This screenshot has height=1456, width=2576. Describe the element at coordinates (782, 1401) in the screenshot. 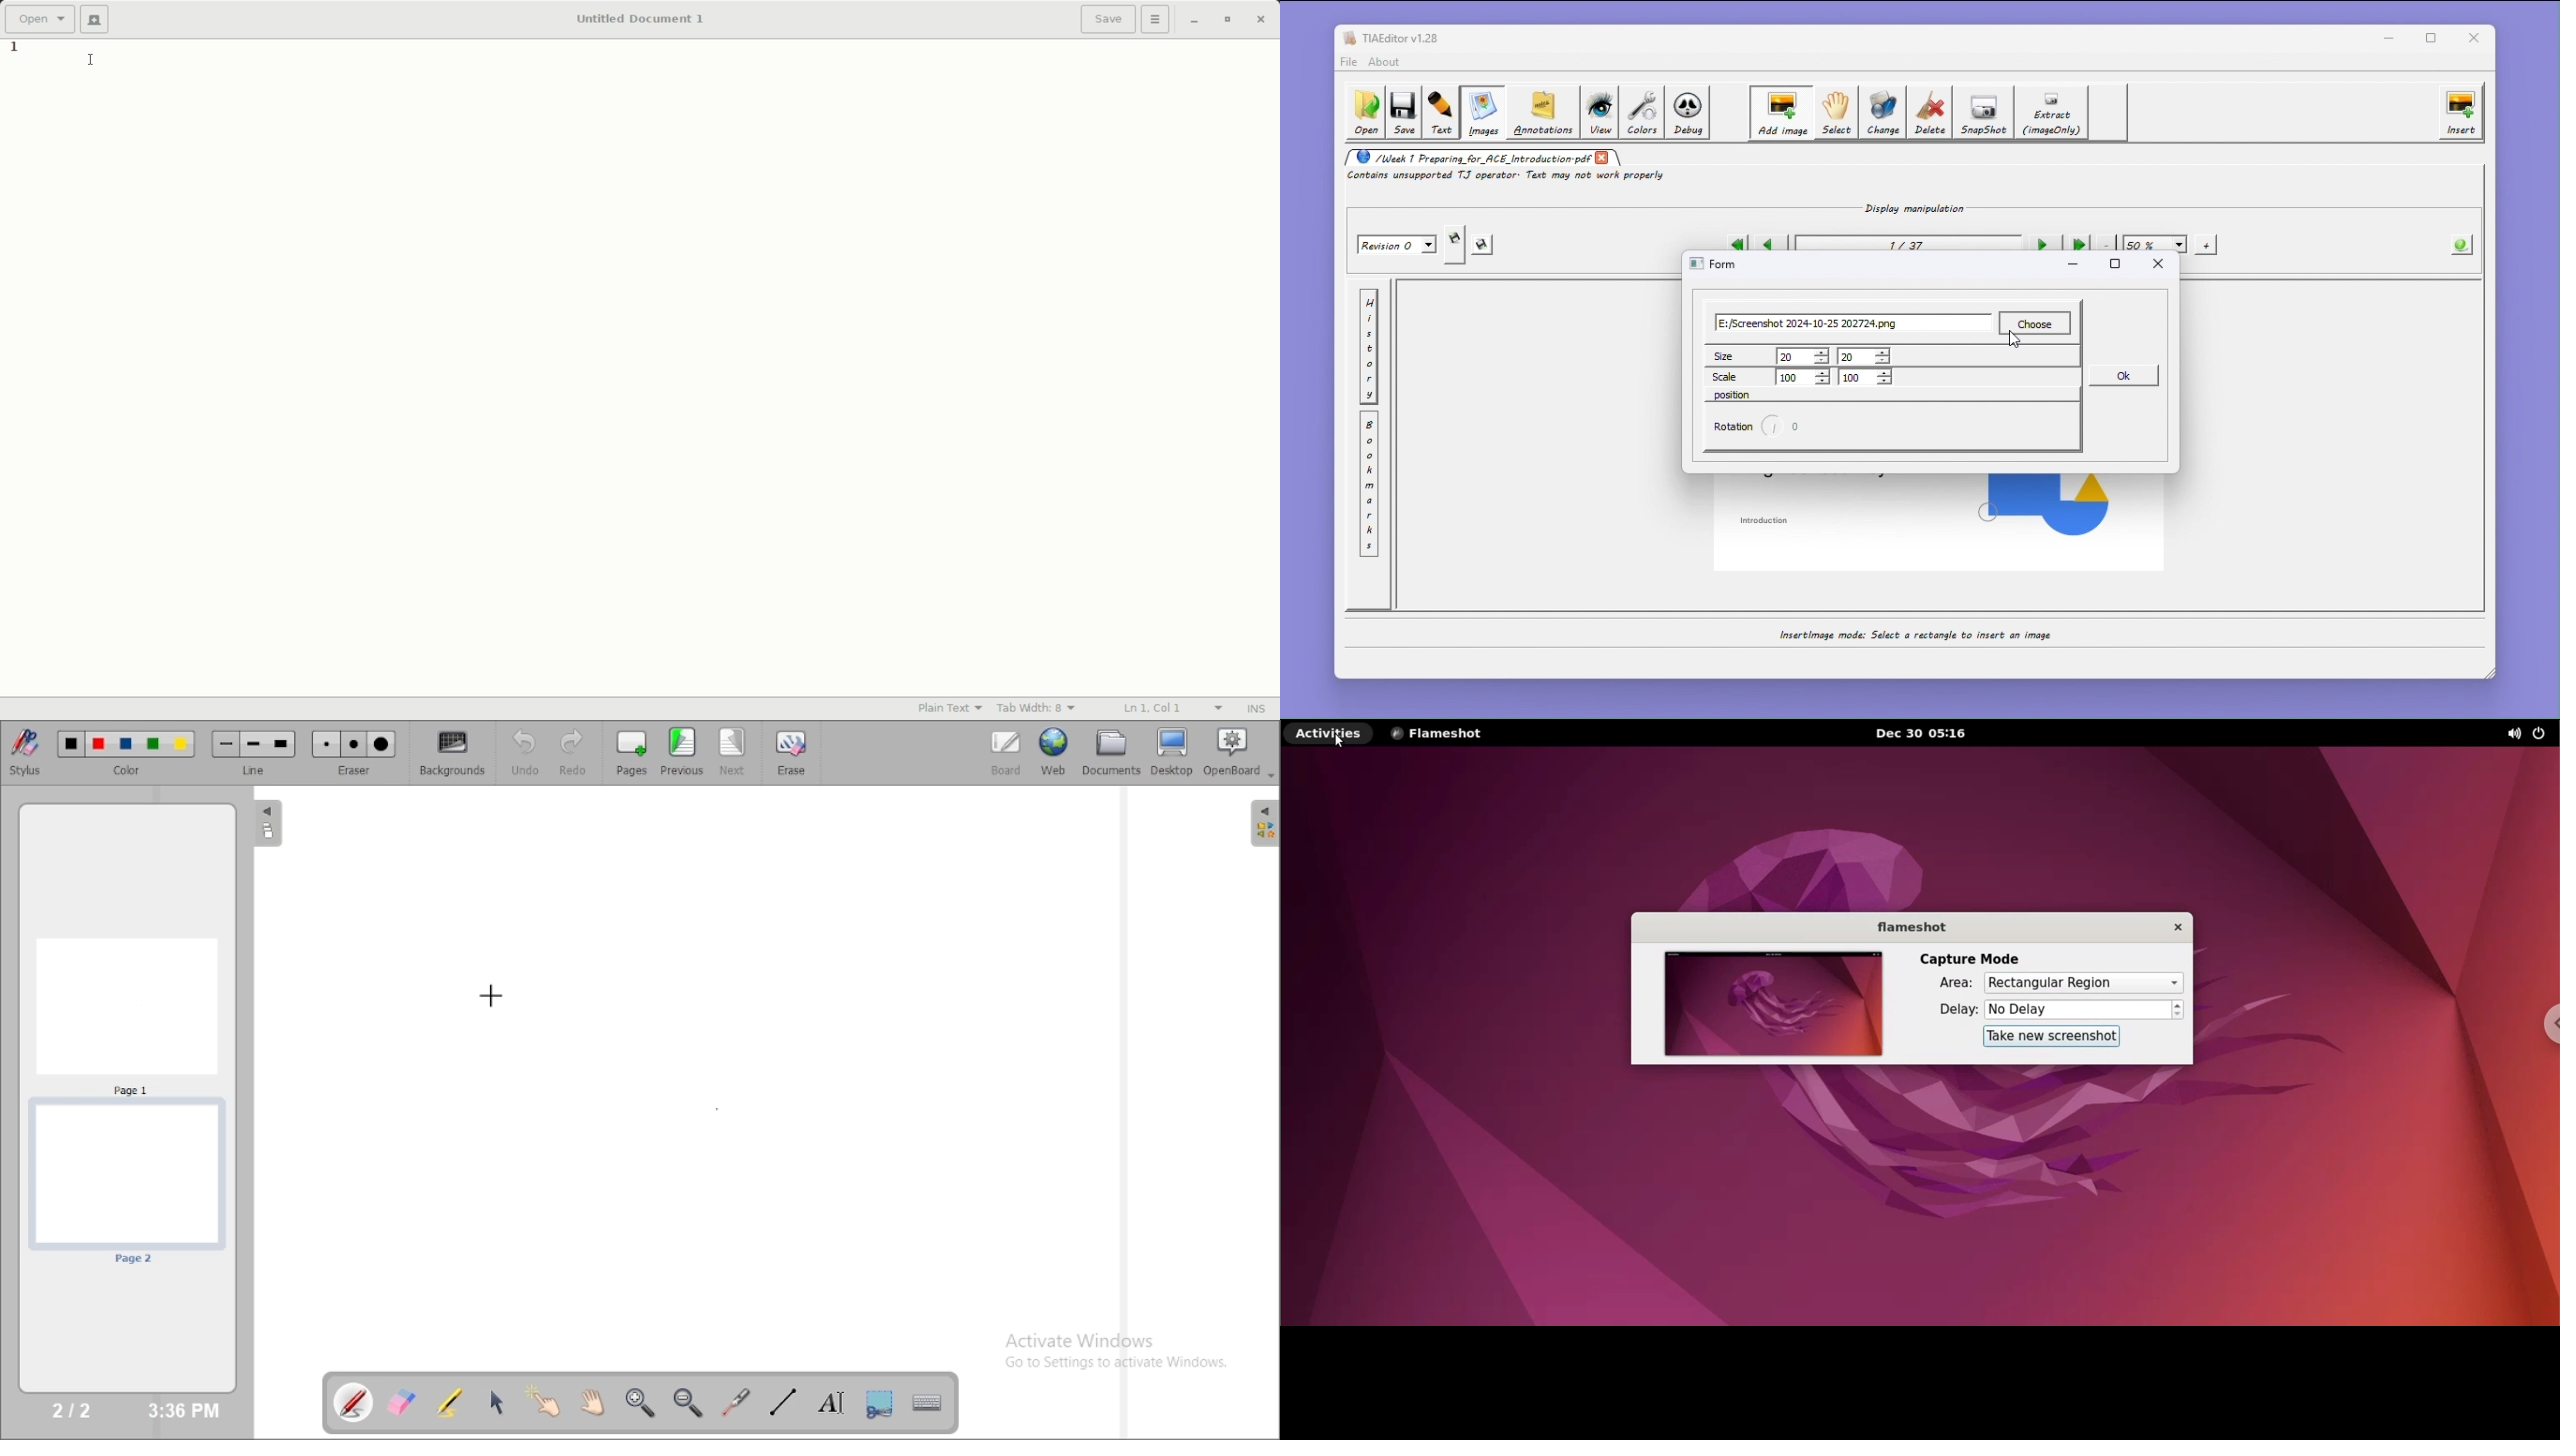

I see `draw lines` at that location.